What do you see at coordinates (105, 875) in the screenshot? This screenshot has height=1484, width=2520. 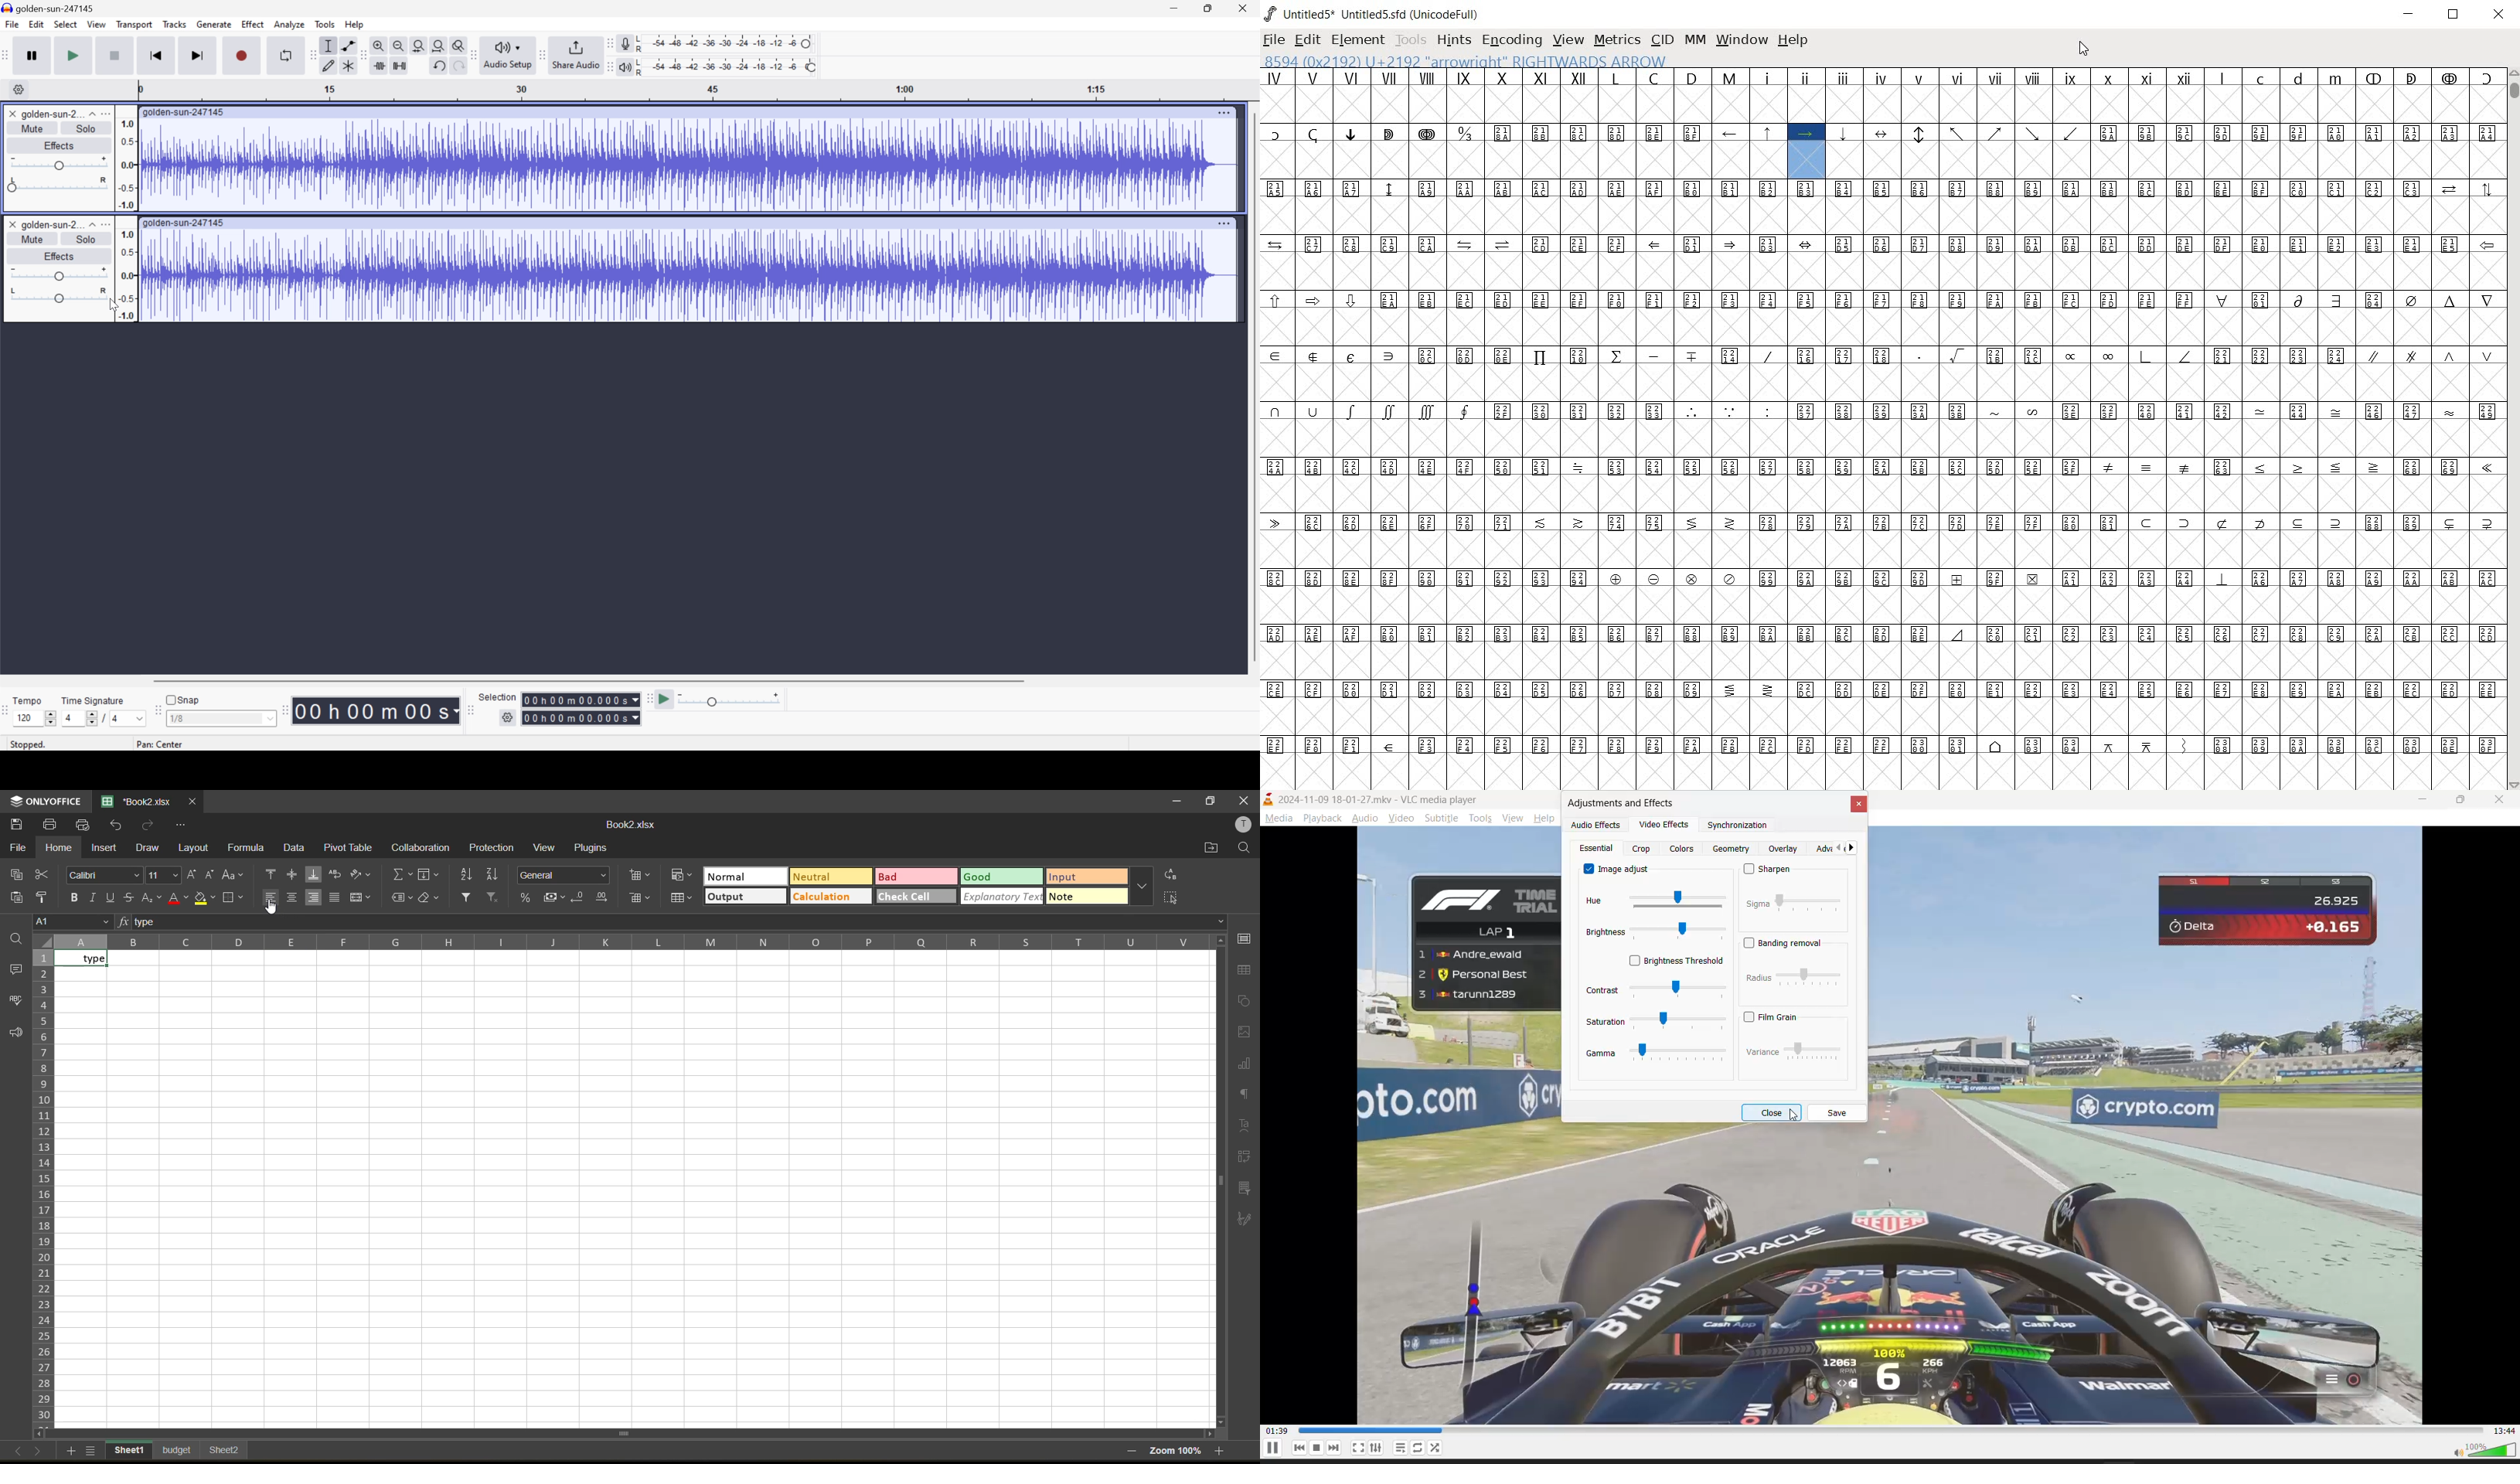 I see `font style` at bounding box center [105, 875].